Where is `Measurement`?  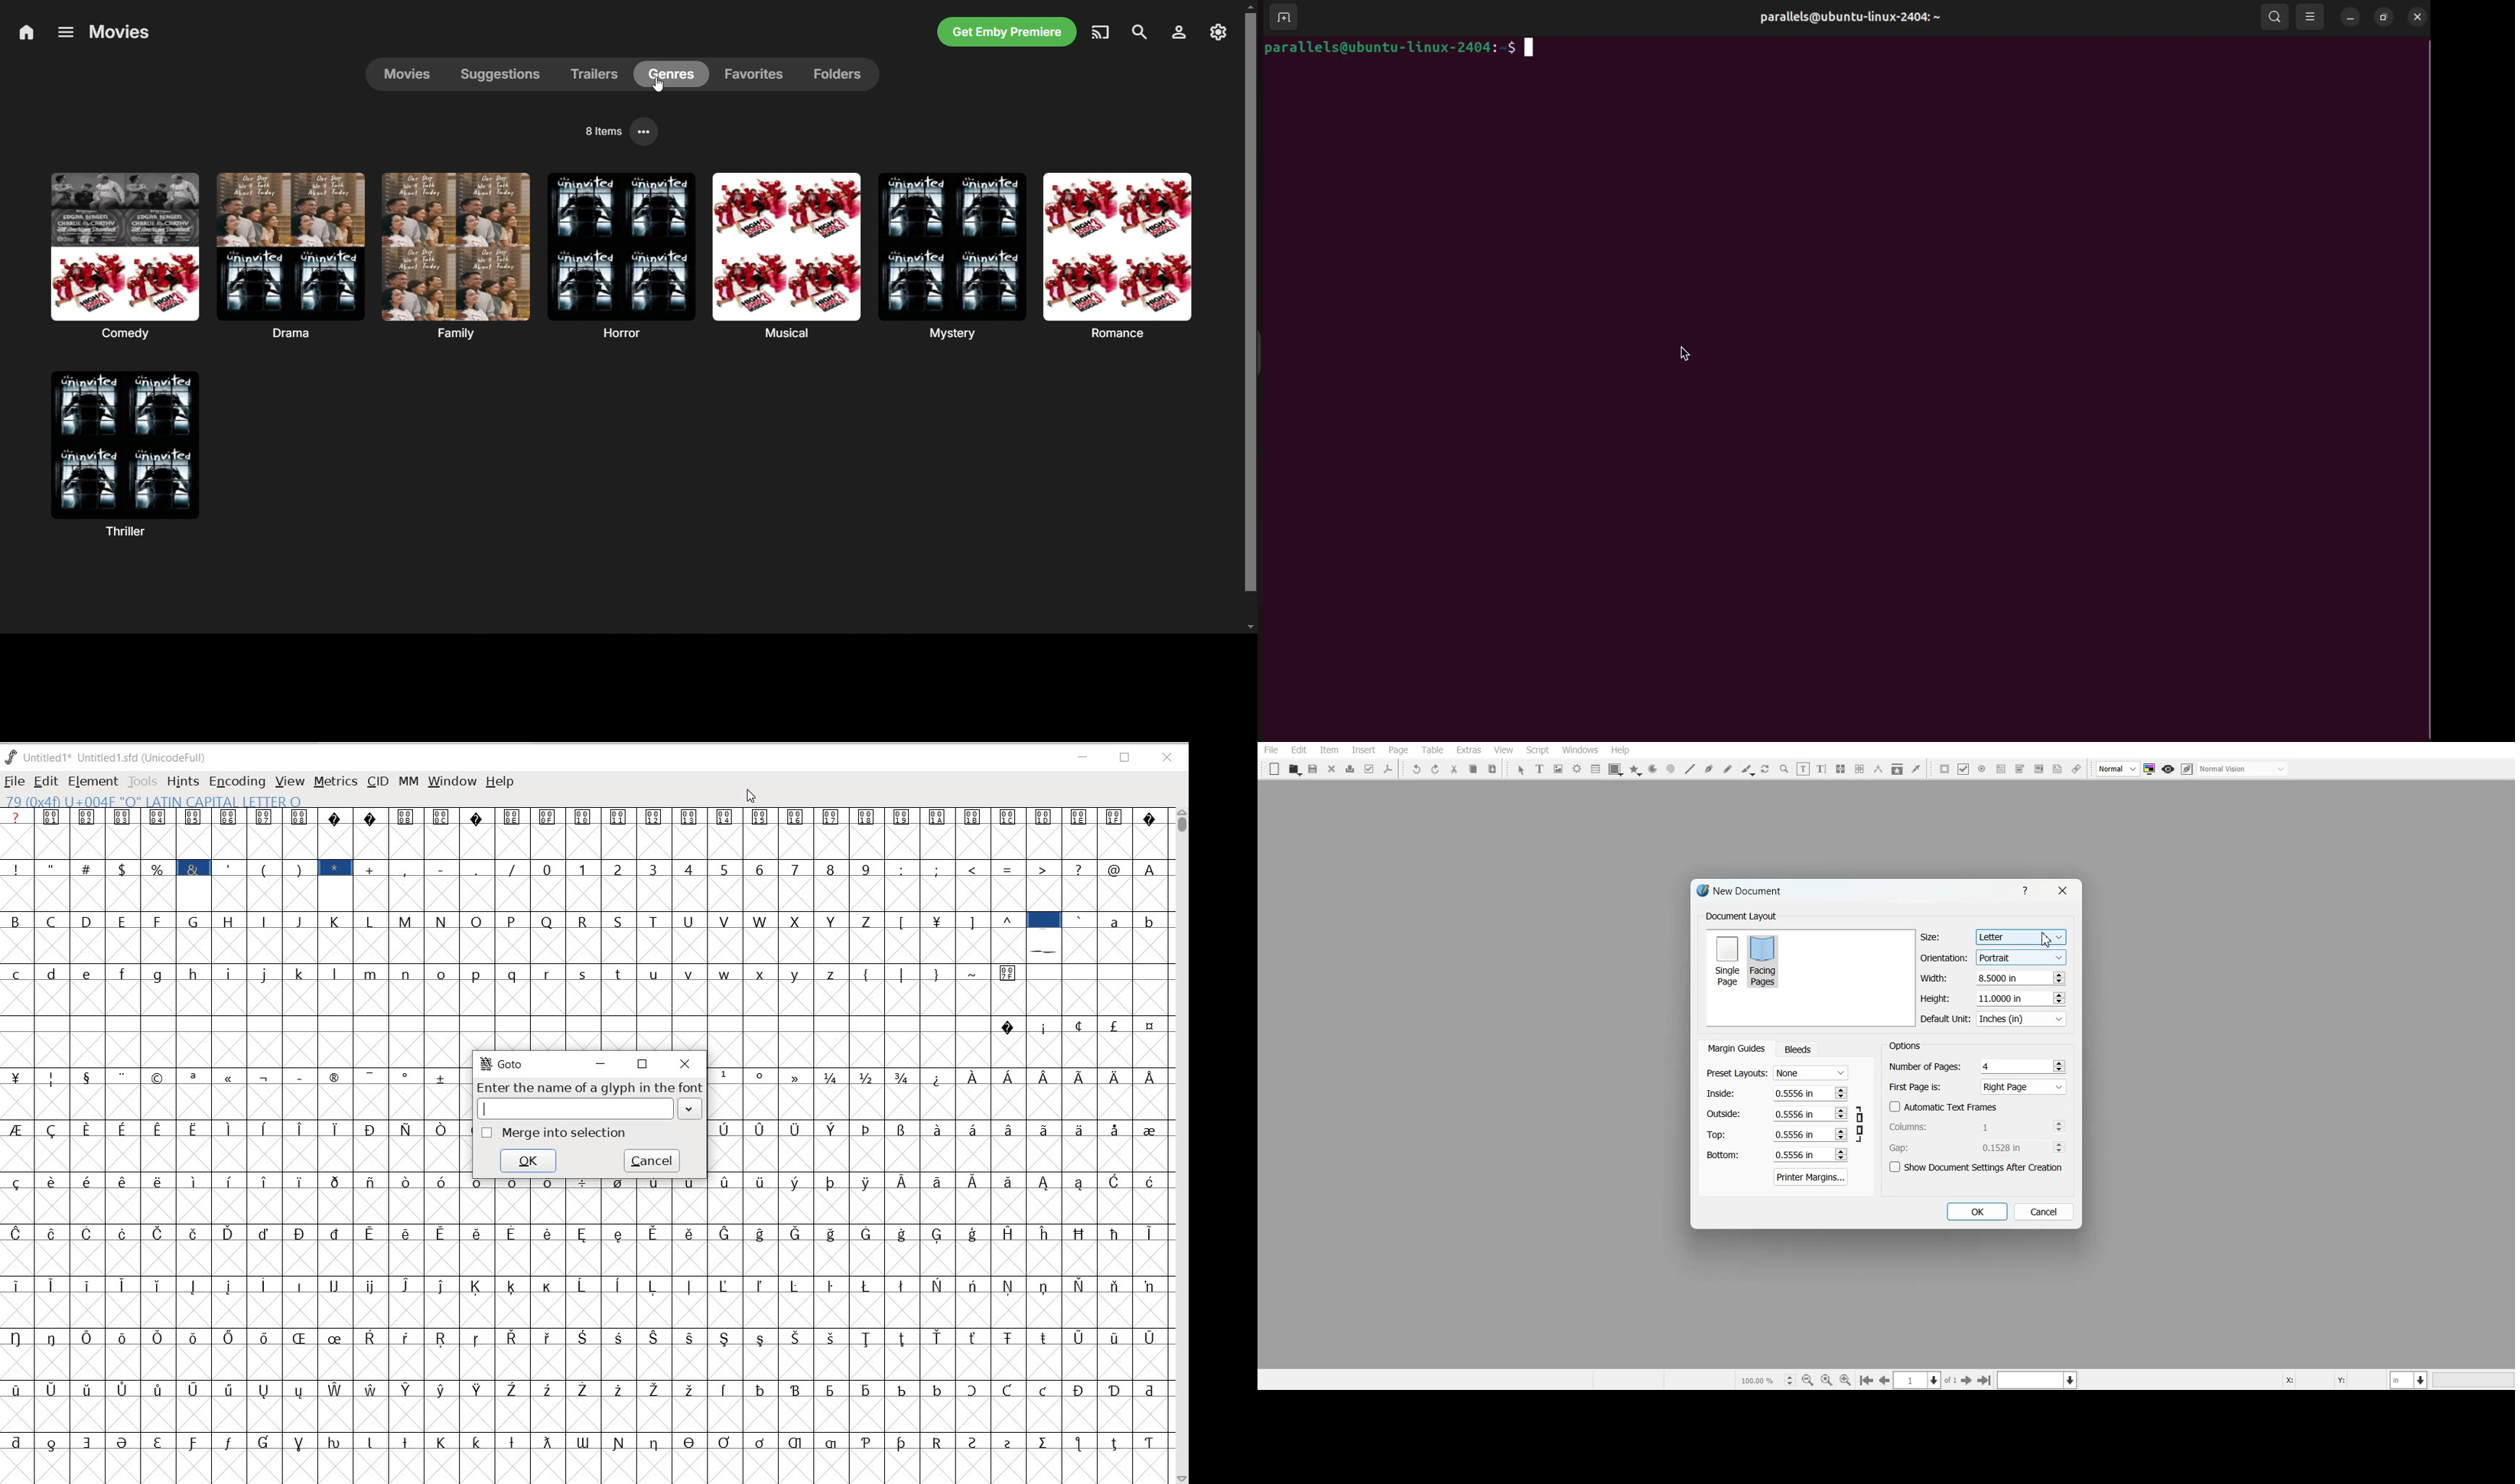
Measurement is located at coordinates (1878, 769).